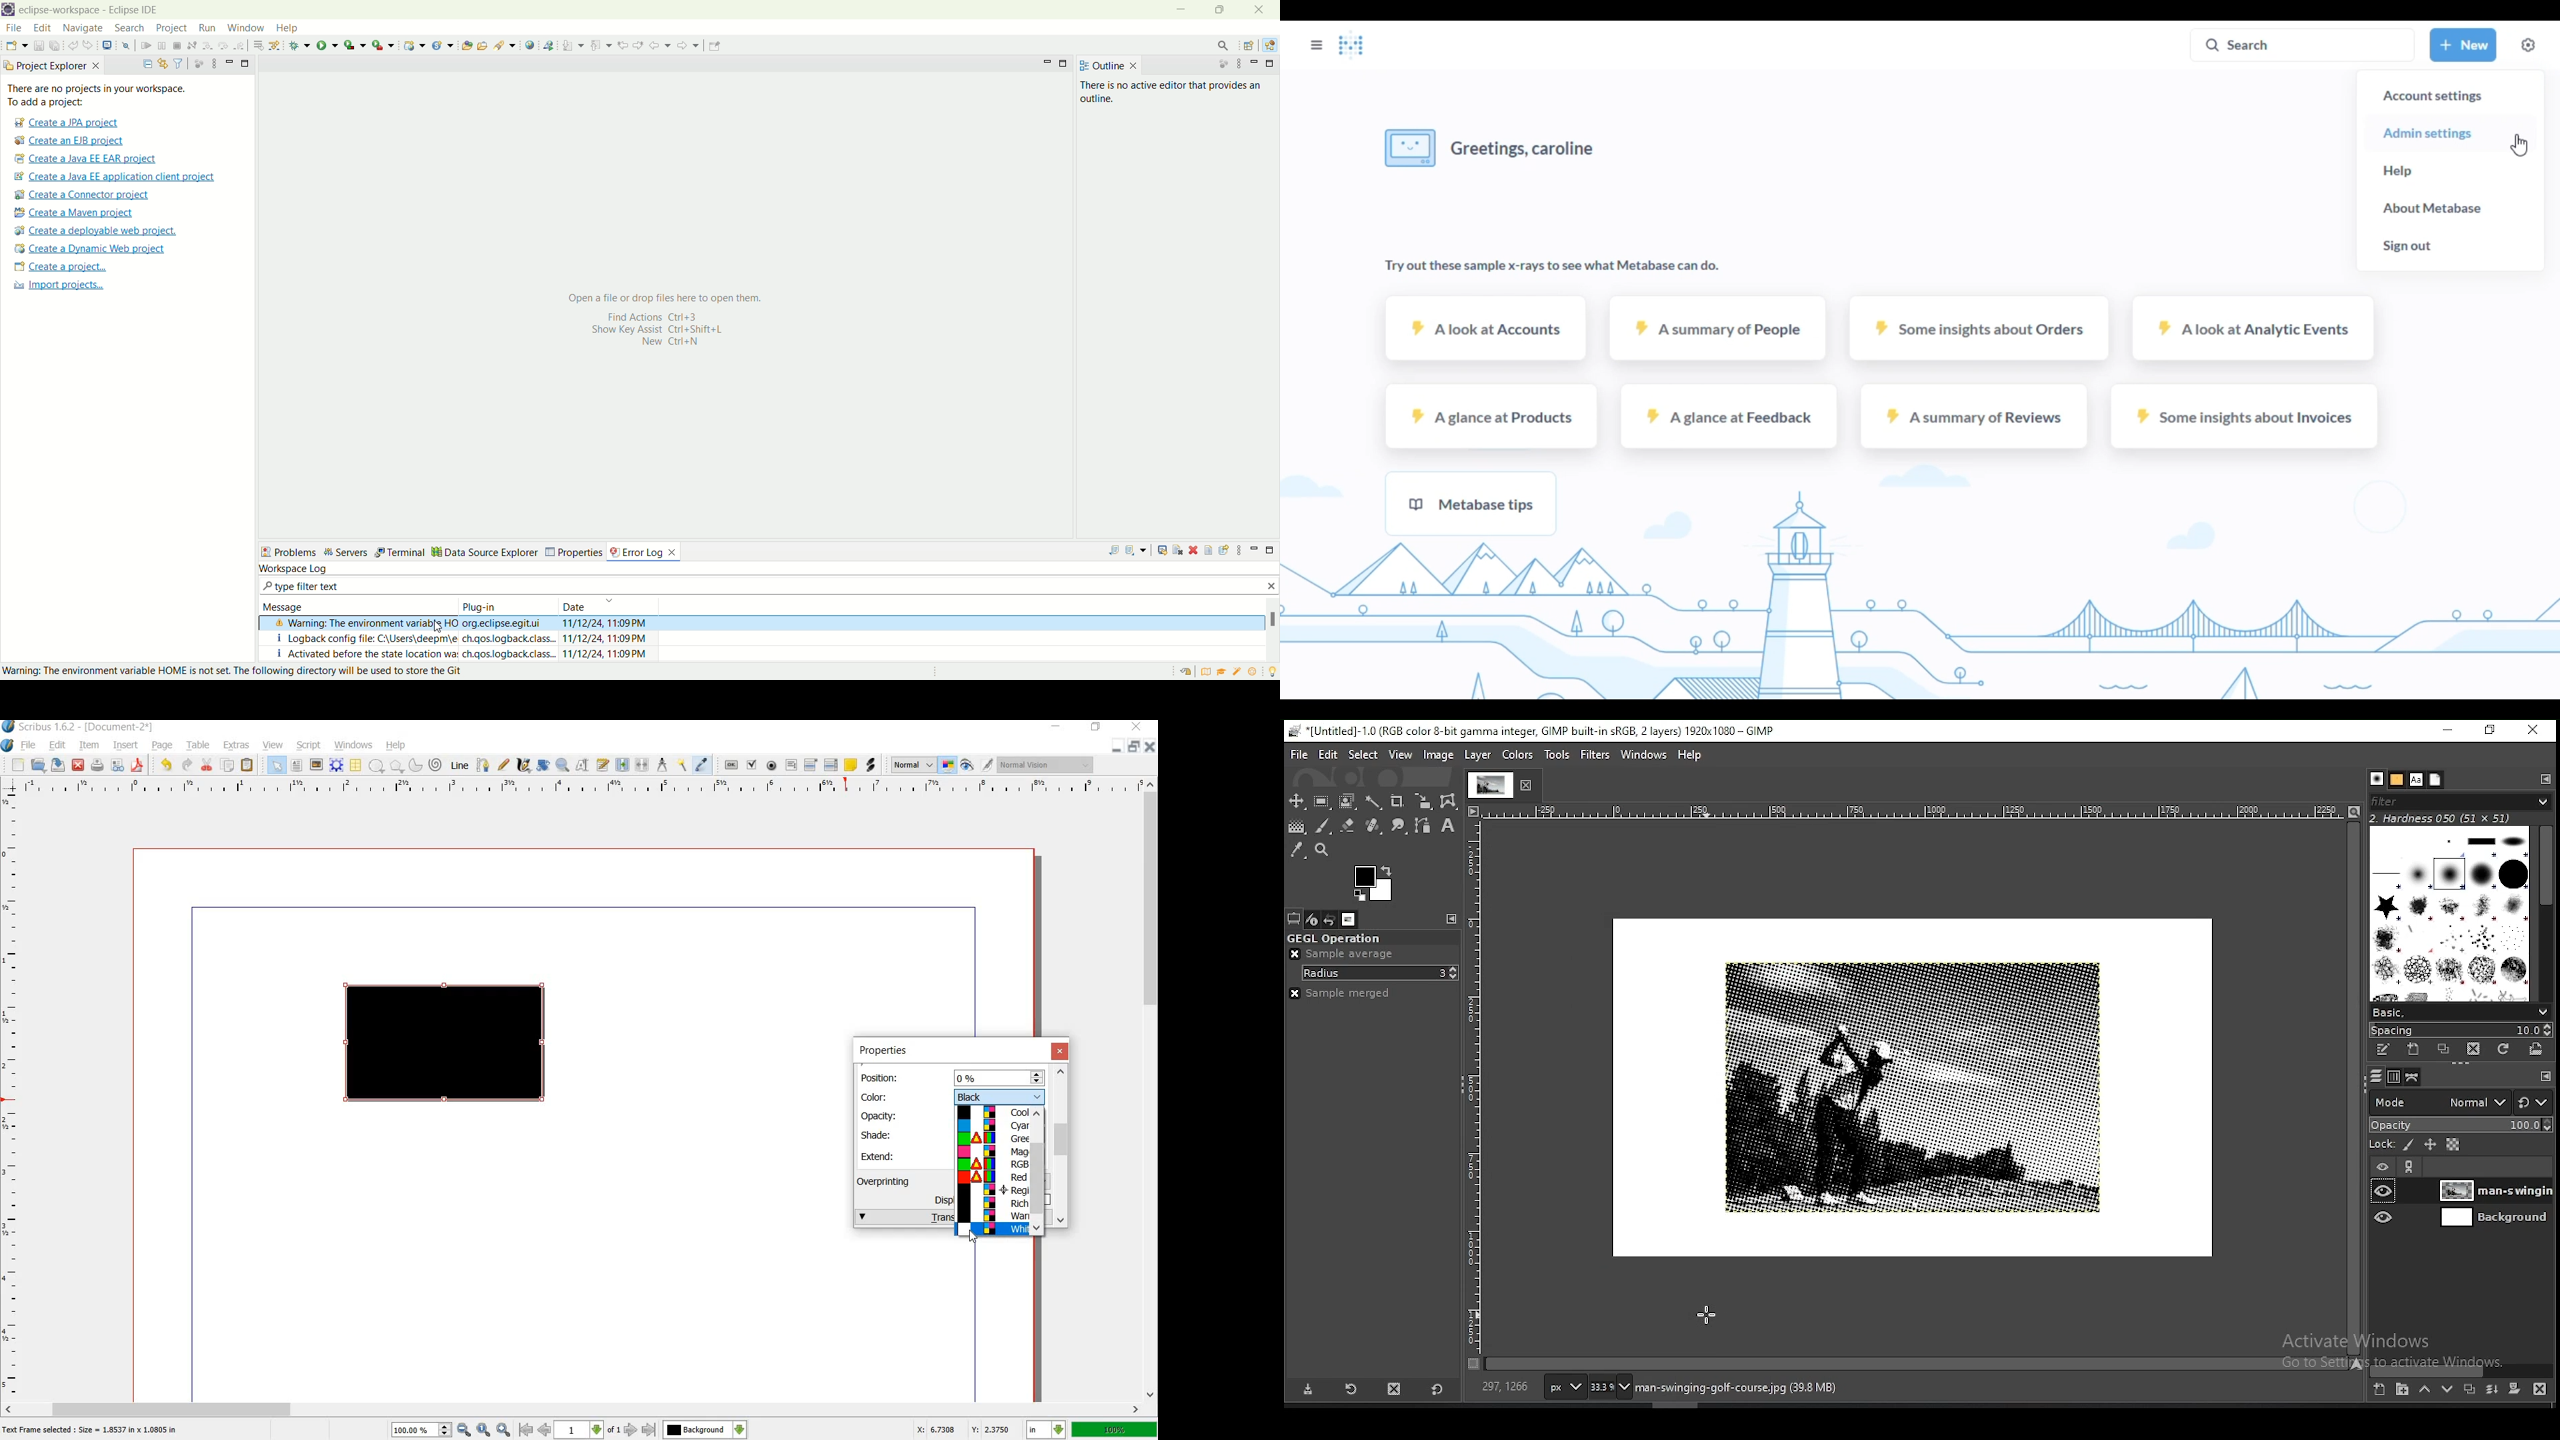 The image size is (2576, 1456). What do you see at coordinates (2245, 416) in the screenshot?
I see `some insights about invoices` at bounding box center [2245, 416].